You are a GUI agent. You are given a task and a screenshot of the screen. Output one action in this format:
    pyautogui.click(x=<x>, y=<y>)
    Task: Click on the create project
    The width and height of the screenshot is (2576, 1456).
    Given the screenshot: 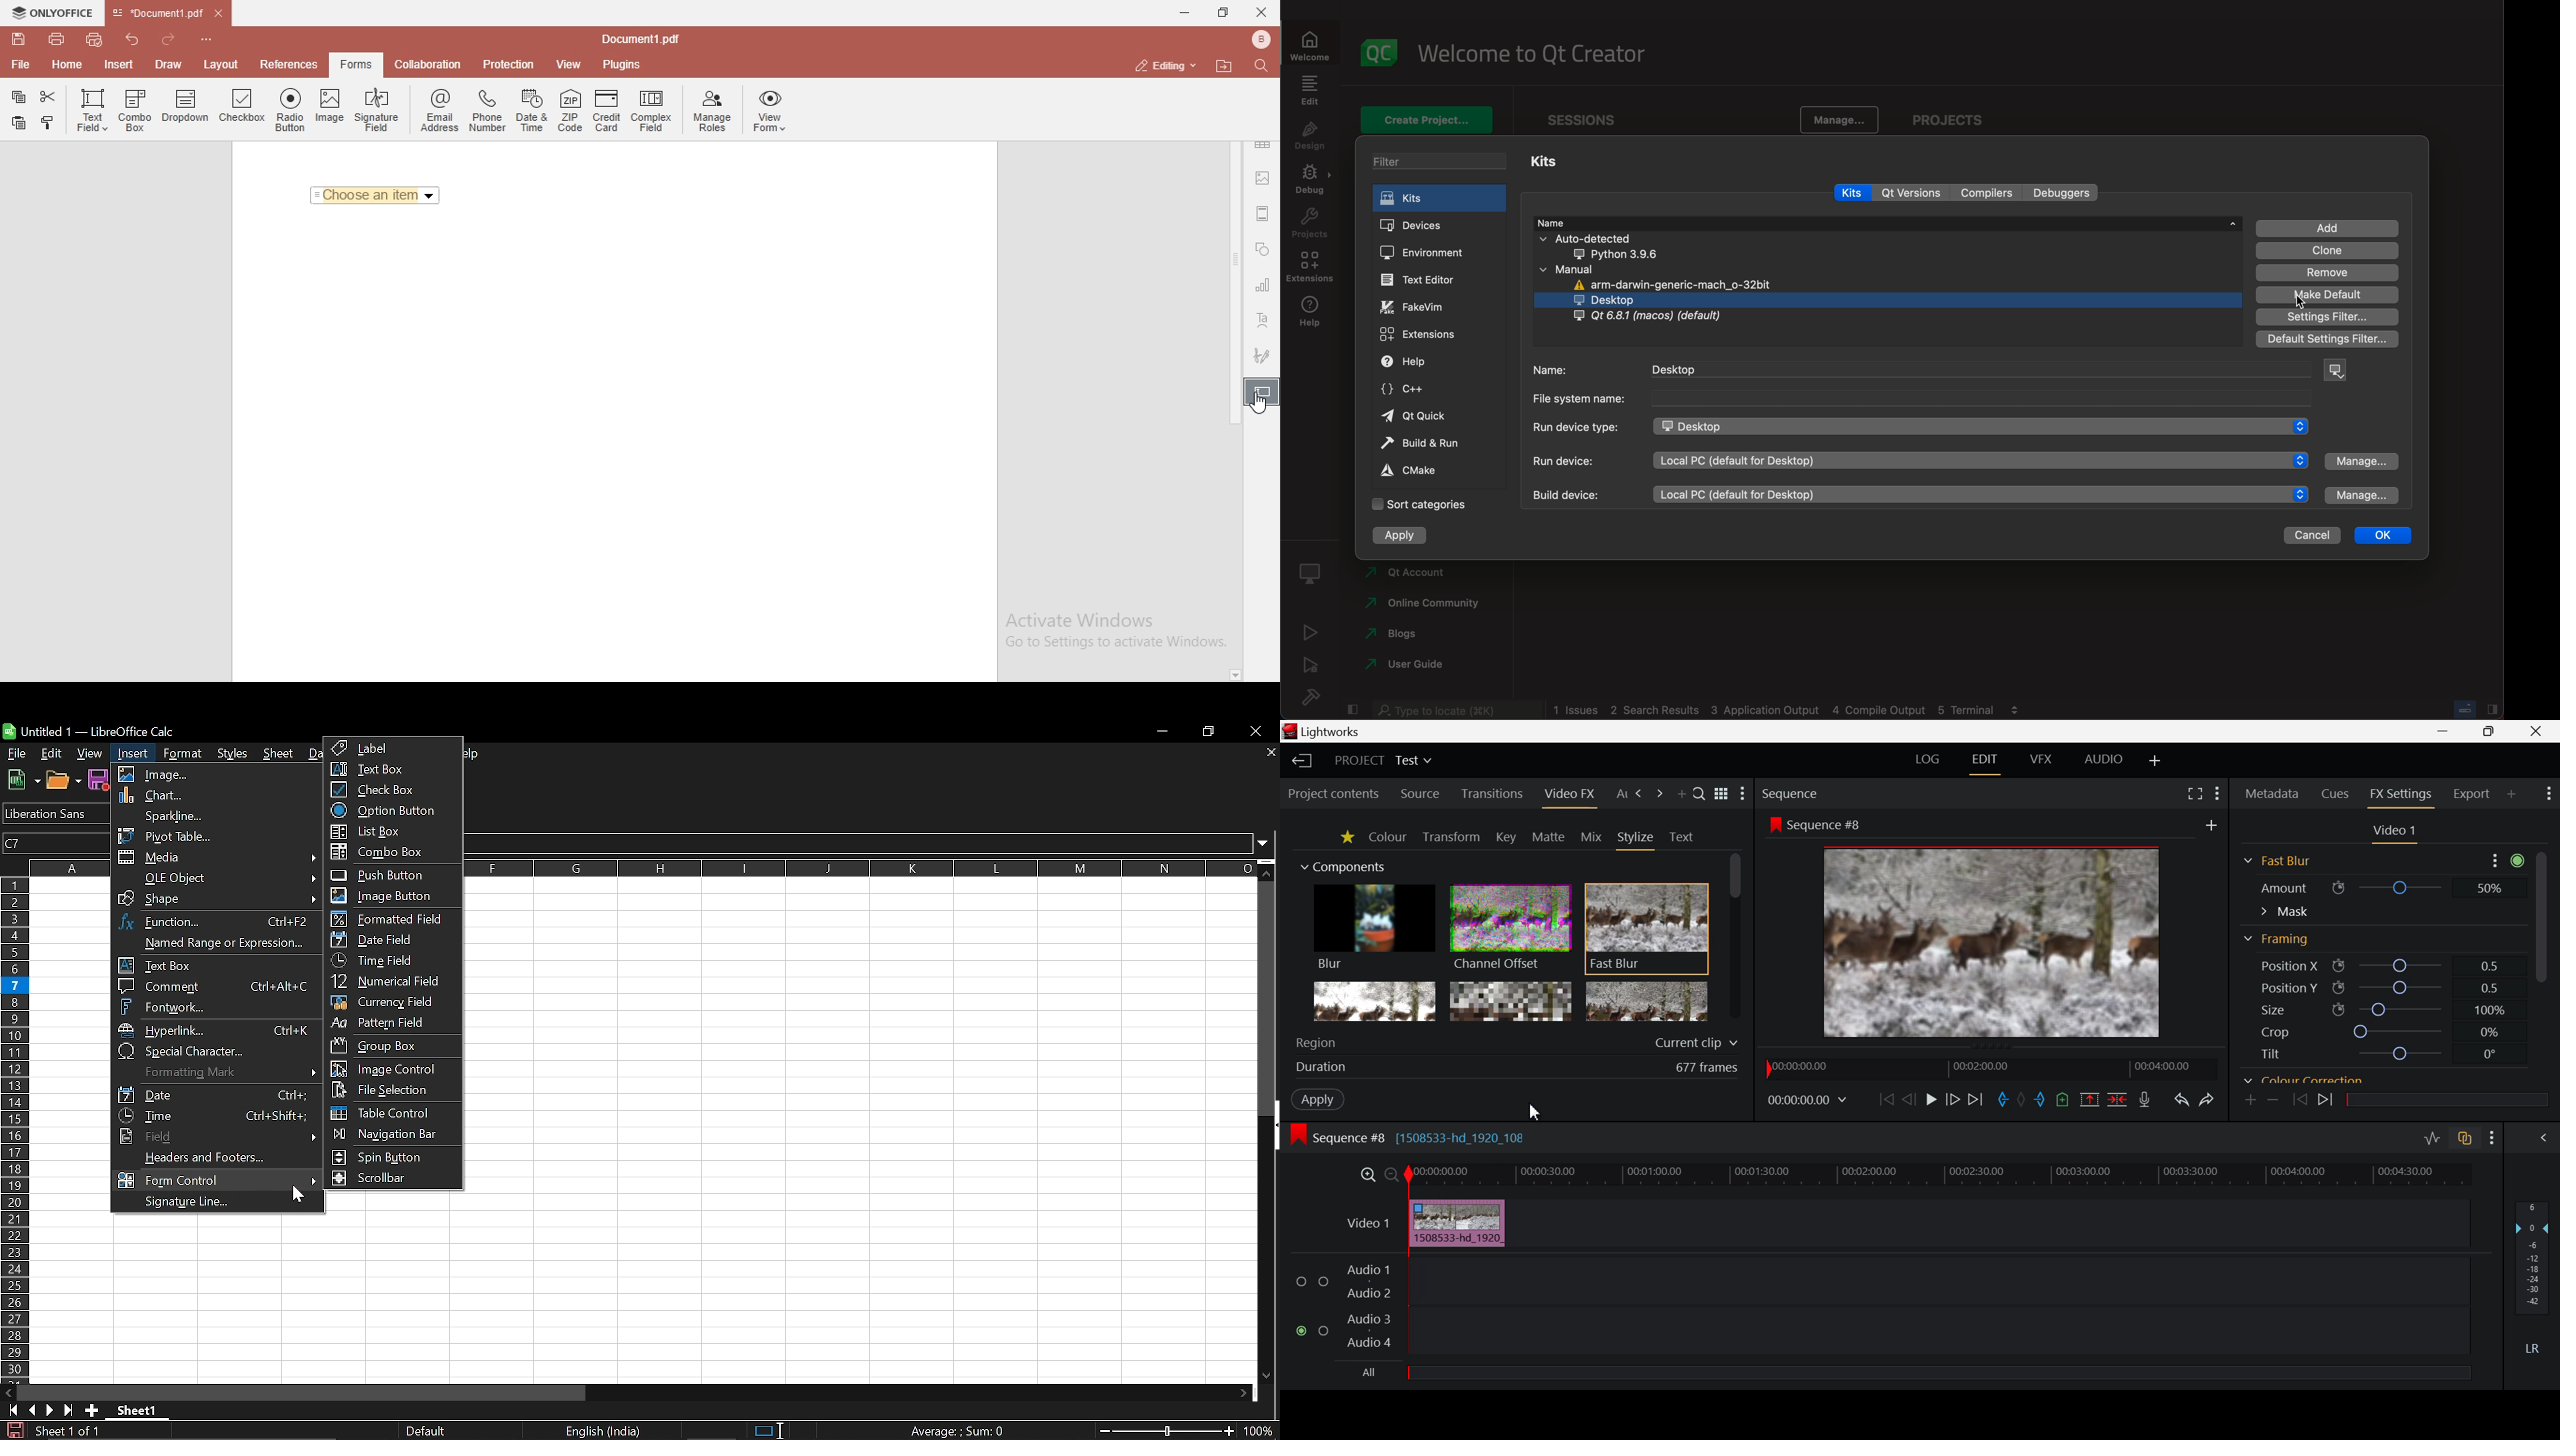 What is the action you would take?
    pyautogui.click(x=1430, y=119)
    